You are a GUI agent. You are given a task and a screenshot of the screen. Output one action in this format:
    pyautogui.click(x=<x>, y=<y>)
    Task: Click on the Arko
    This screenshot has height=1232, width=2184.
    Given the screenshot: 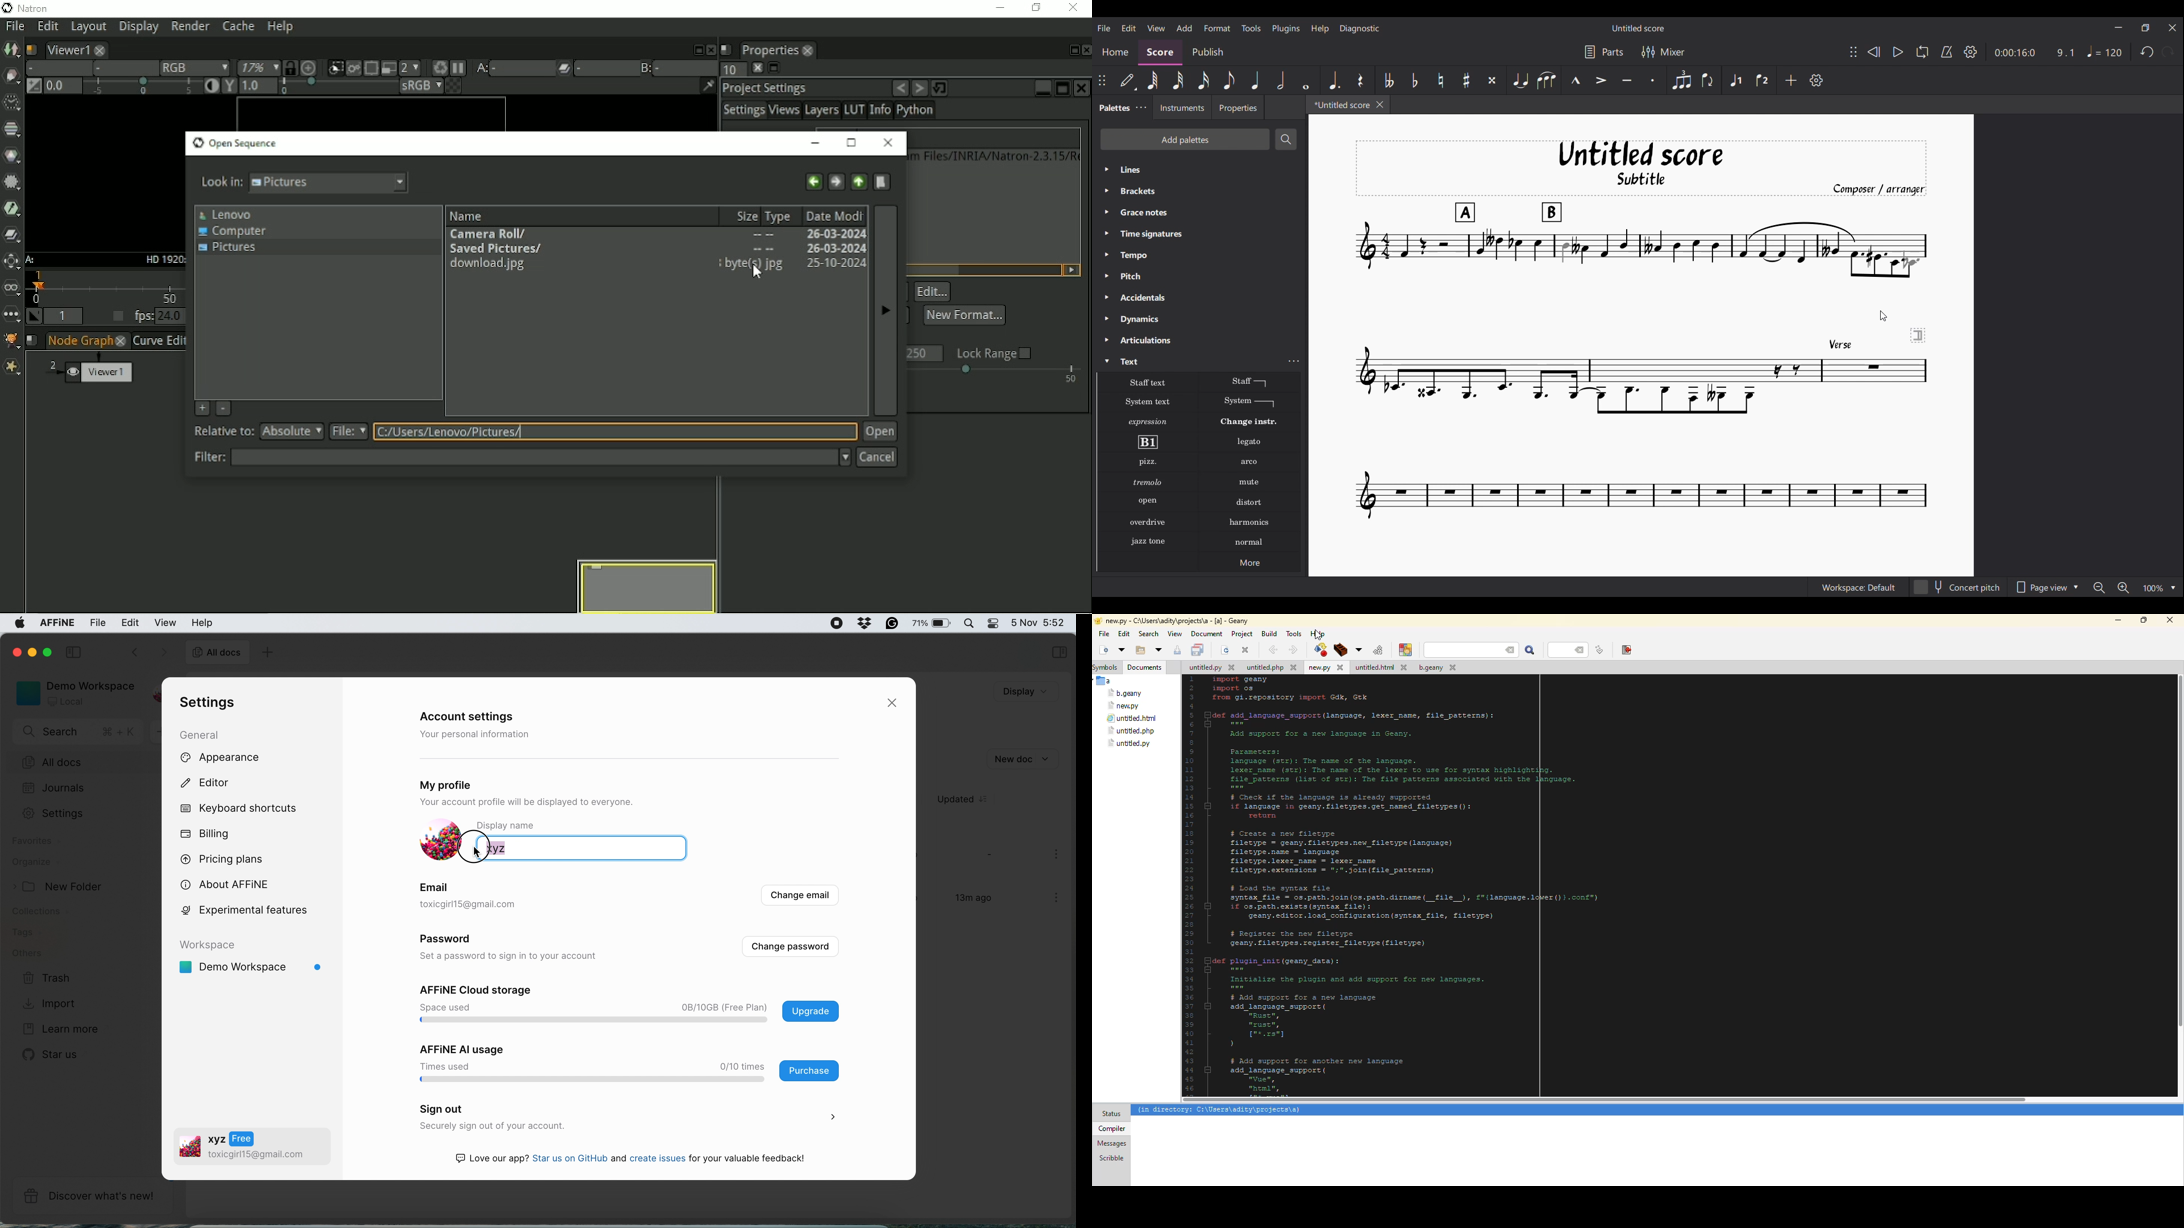 What is the action you would take?
    pyautogui.click(x=1249, y=462)
    